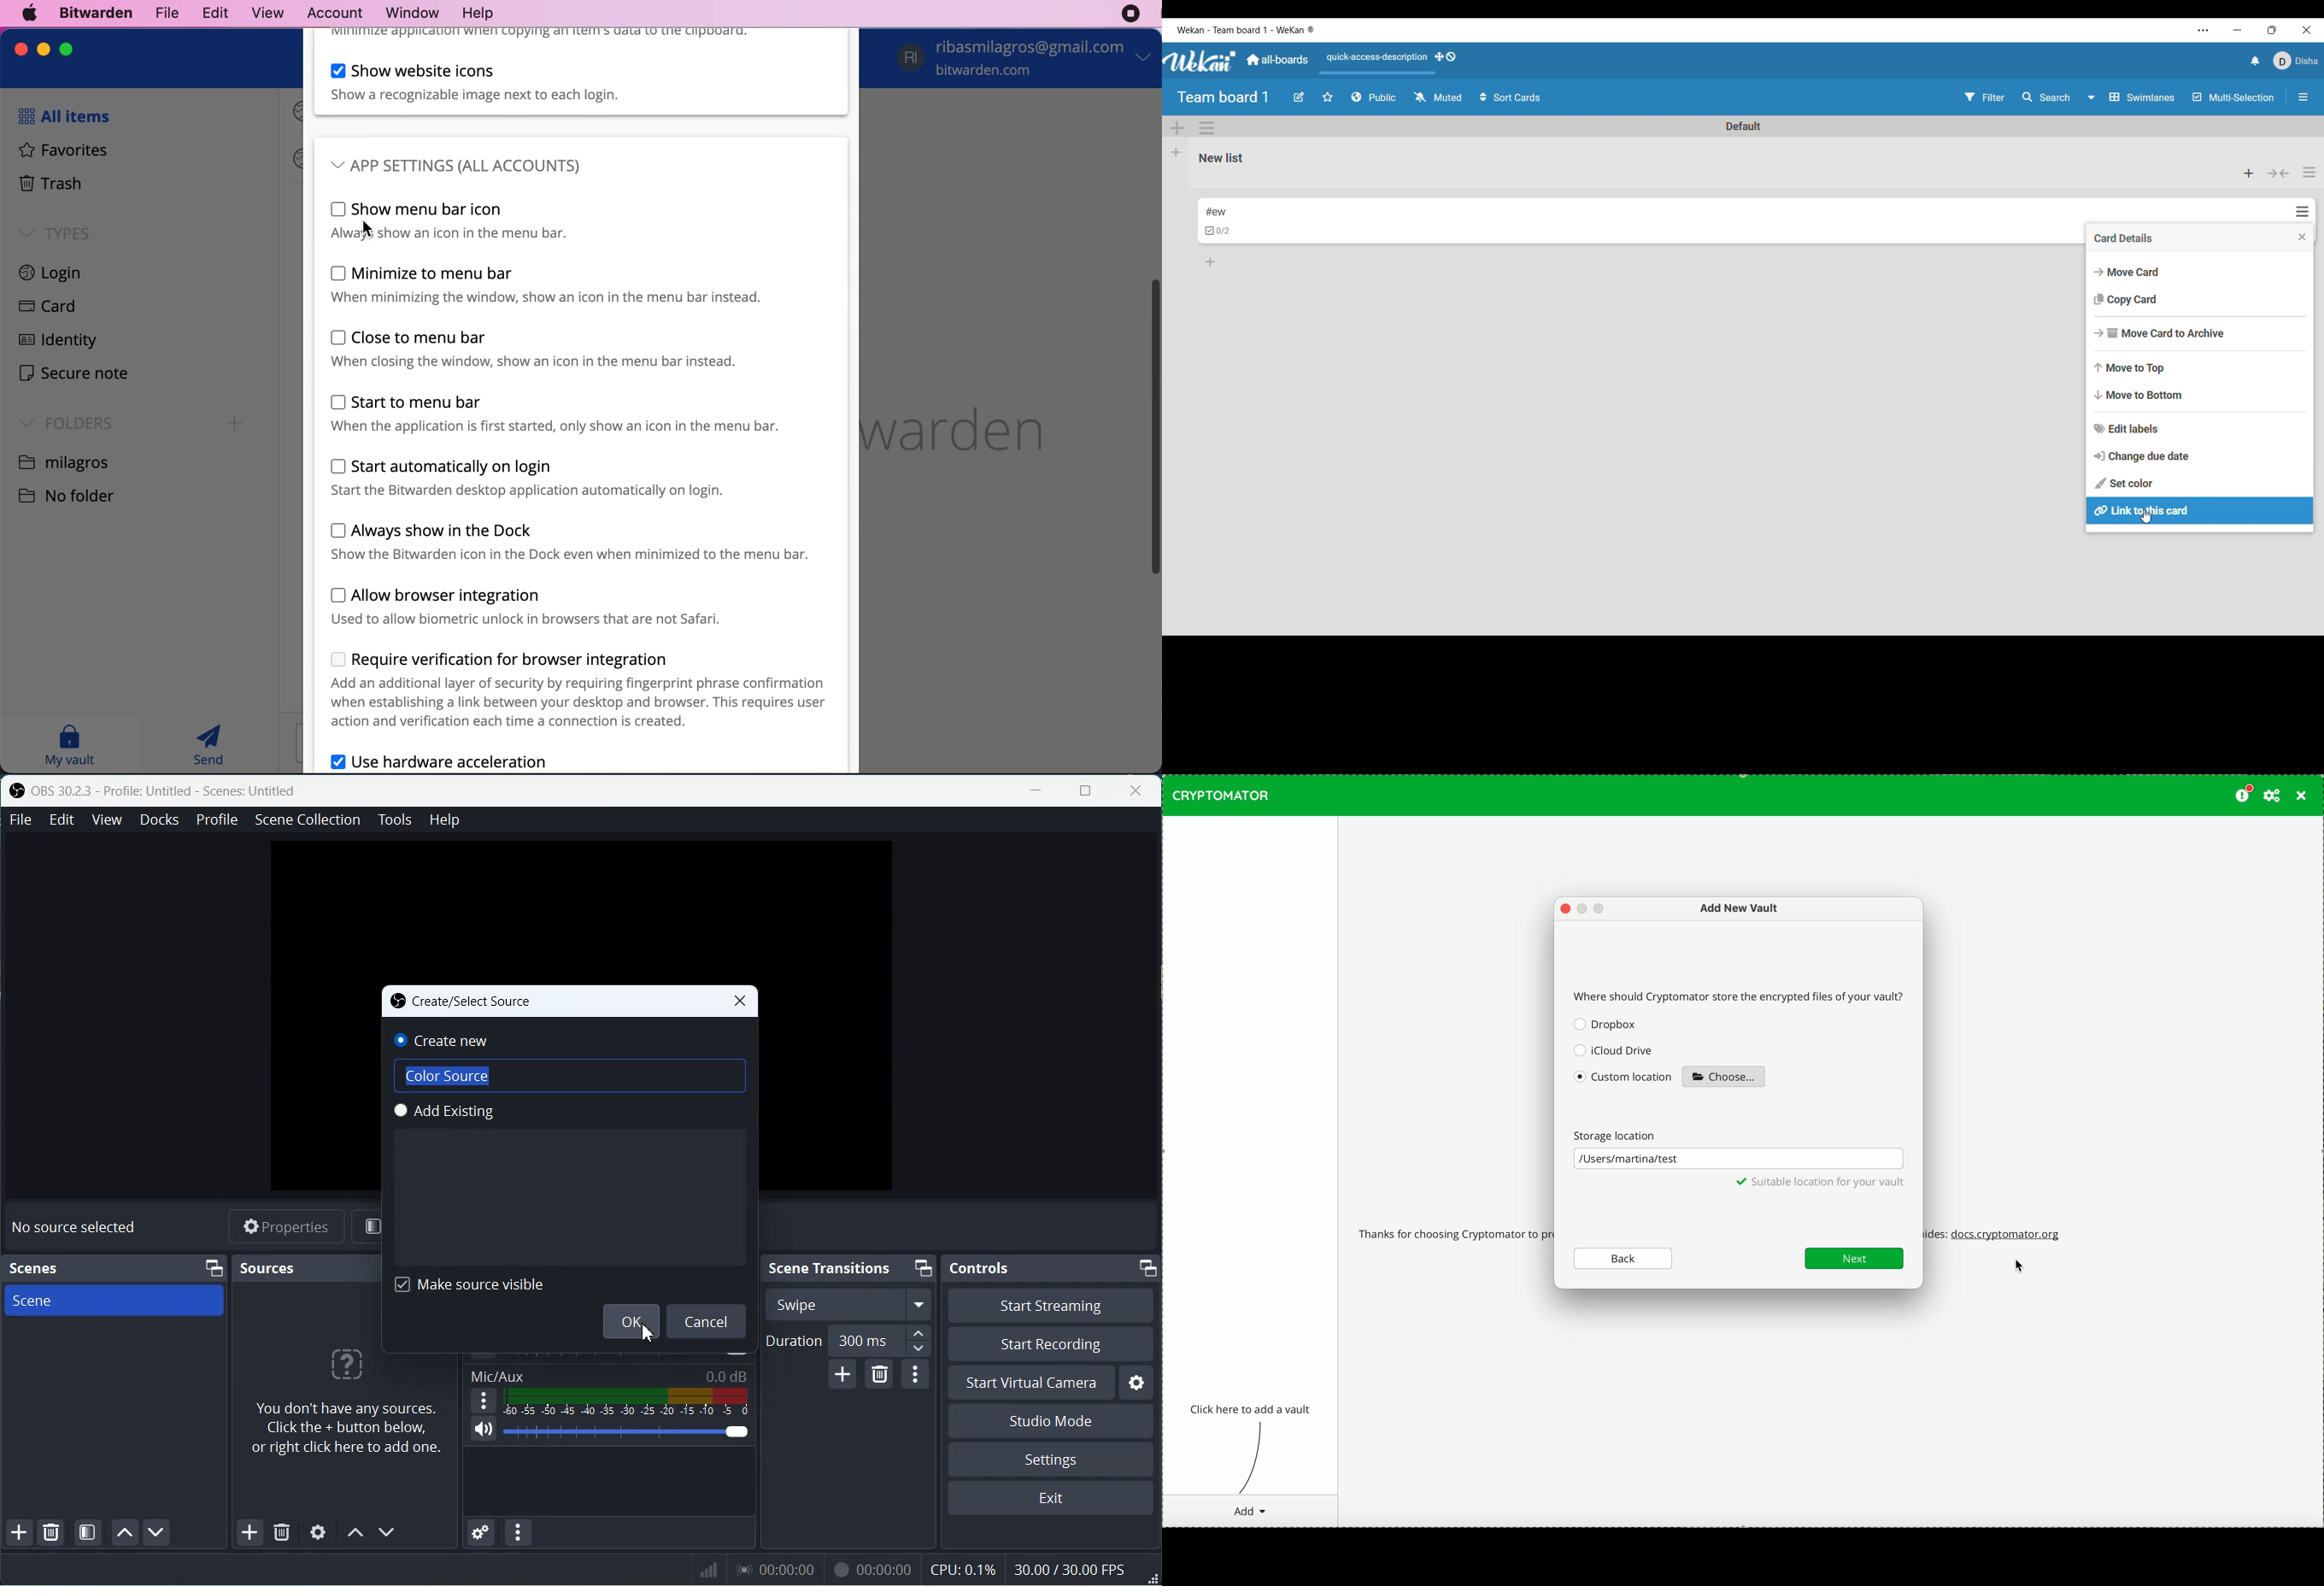 Image resolution: width=2324 pixels, height=1596 pixels. Describe the element at coordinates (265, 1269) in the screenshot. I see `Sources` at that location.